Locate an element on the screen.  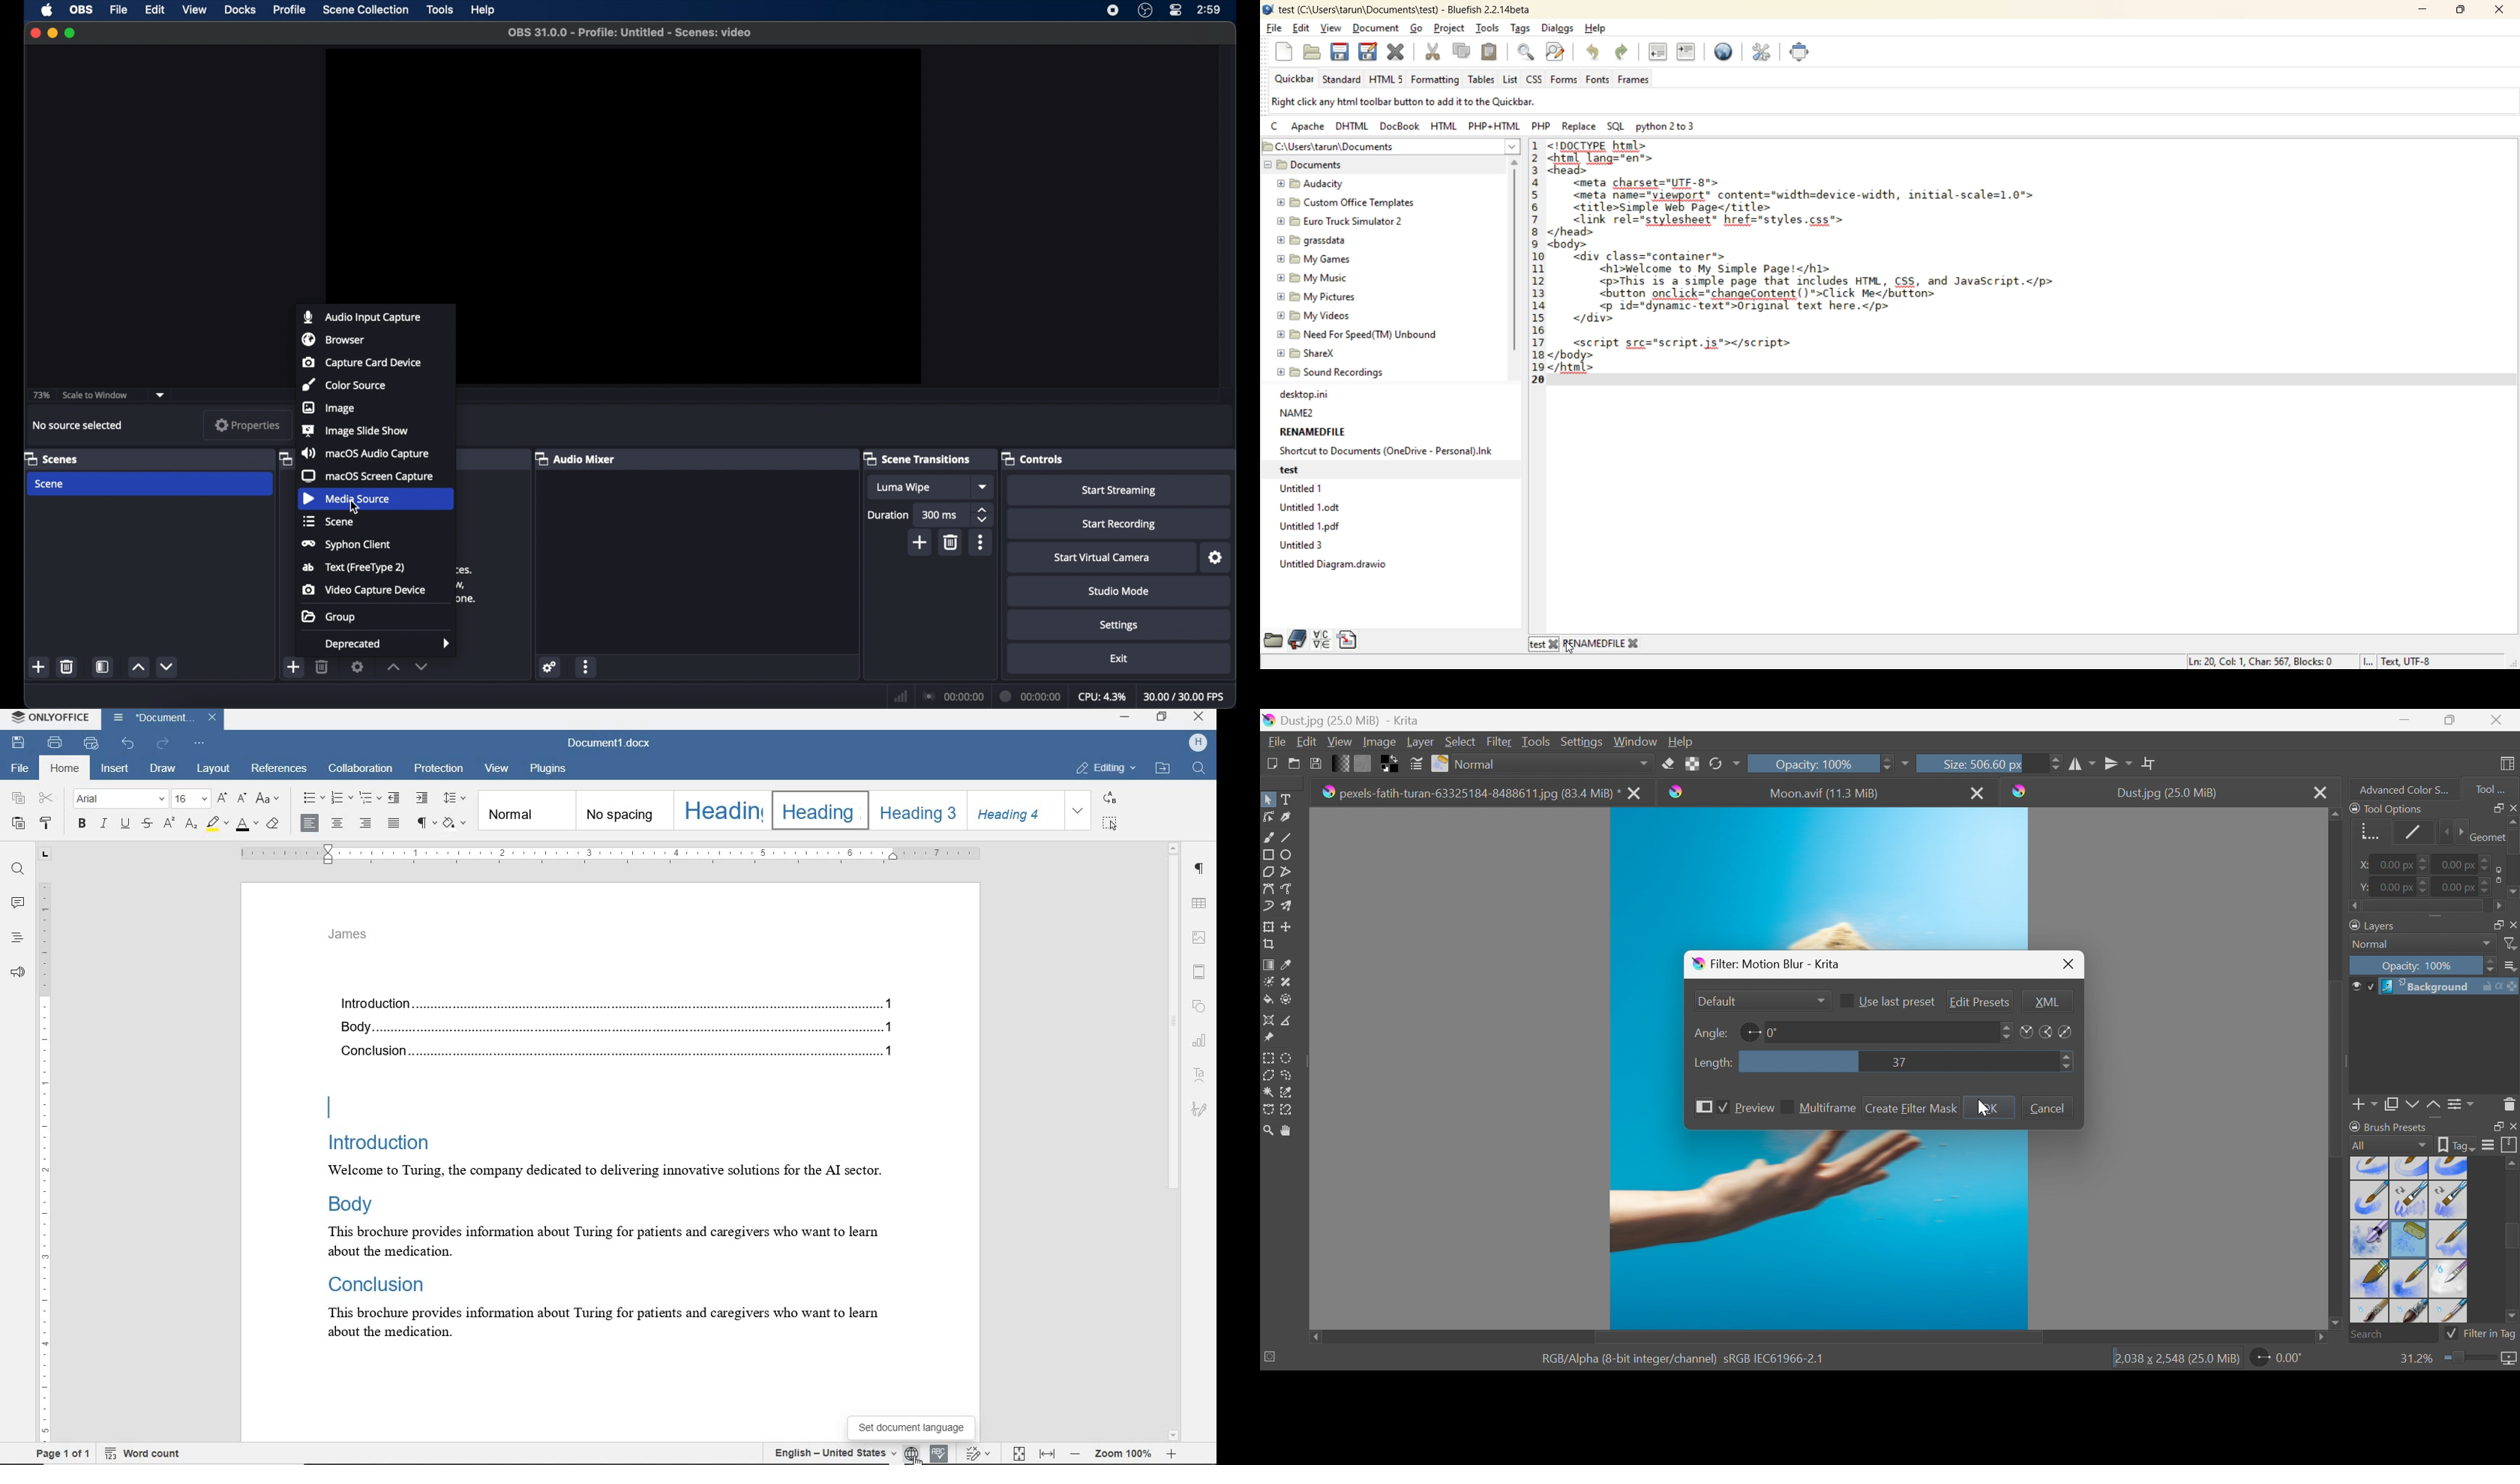
Elliptical selection tool is located at coordinates (1288, 1057).